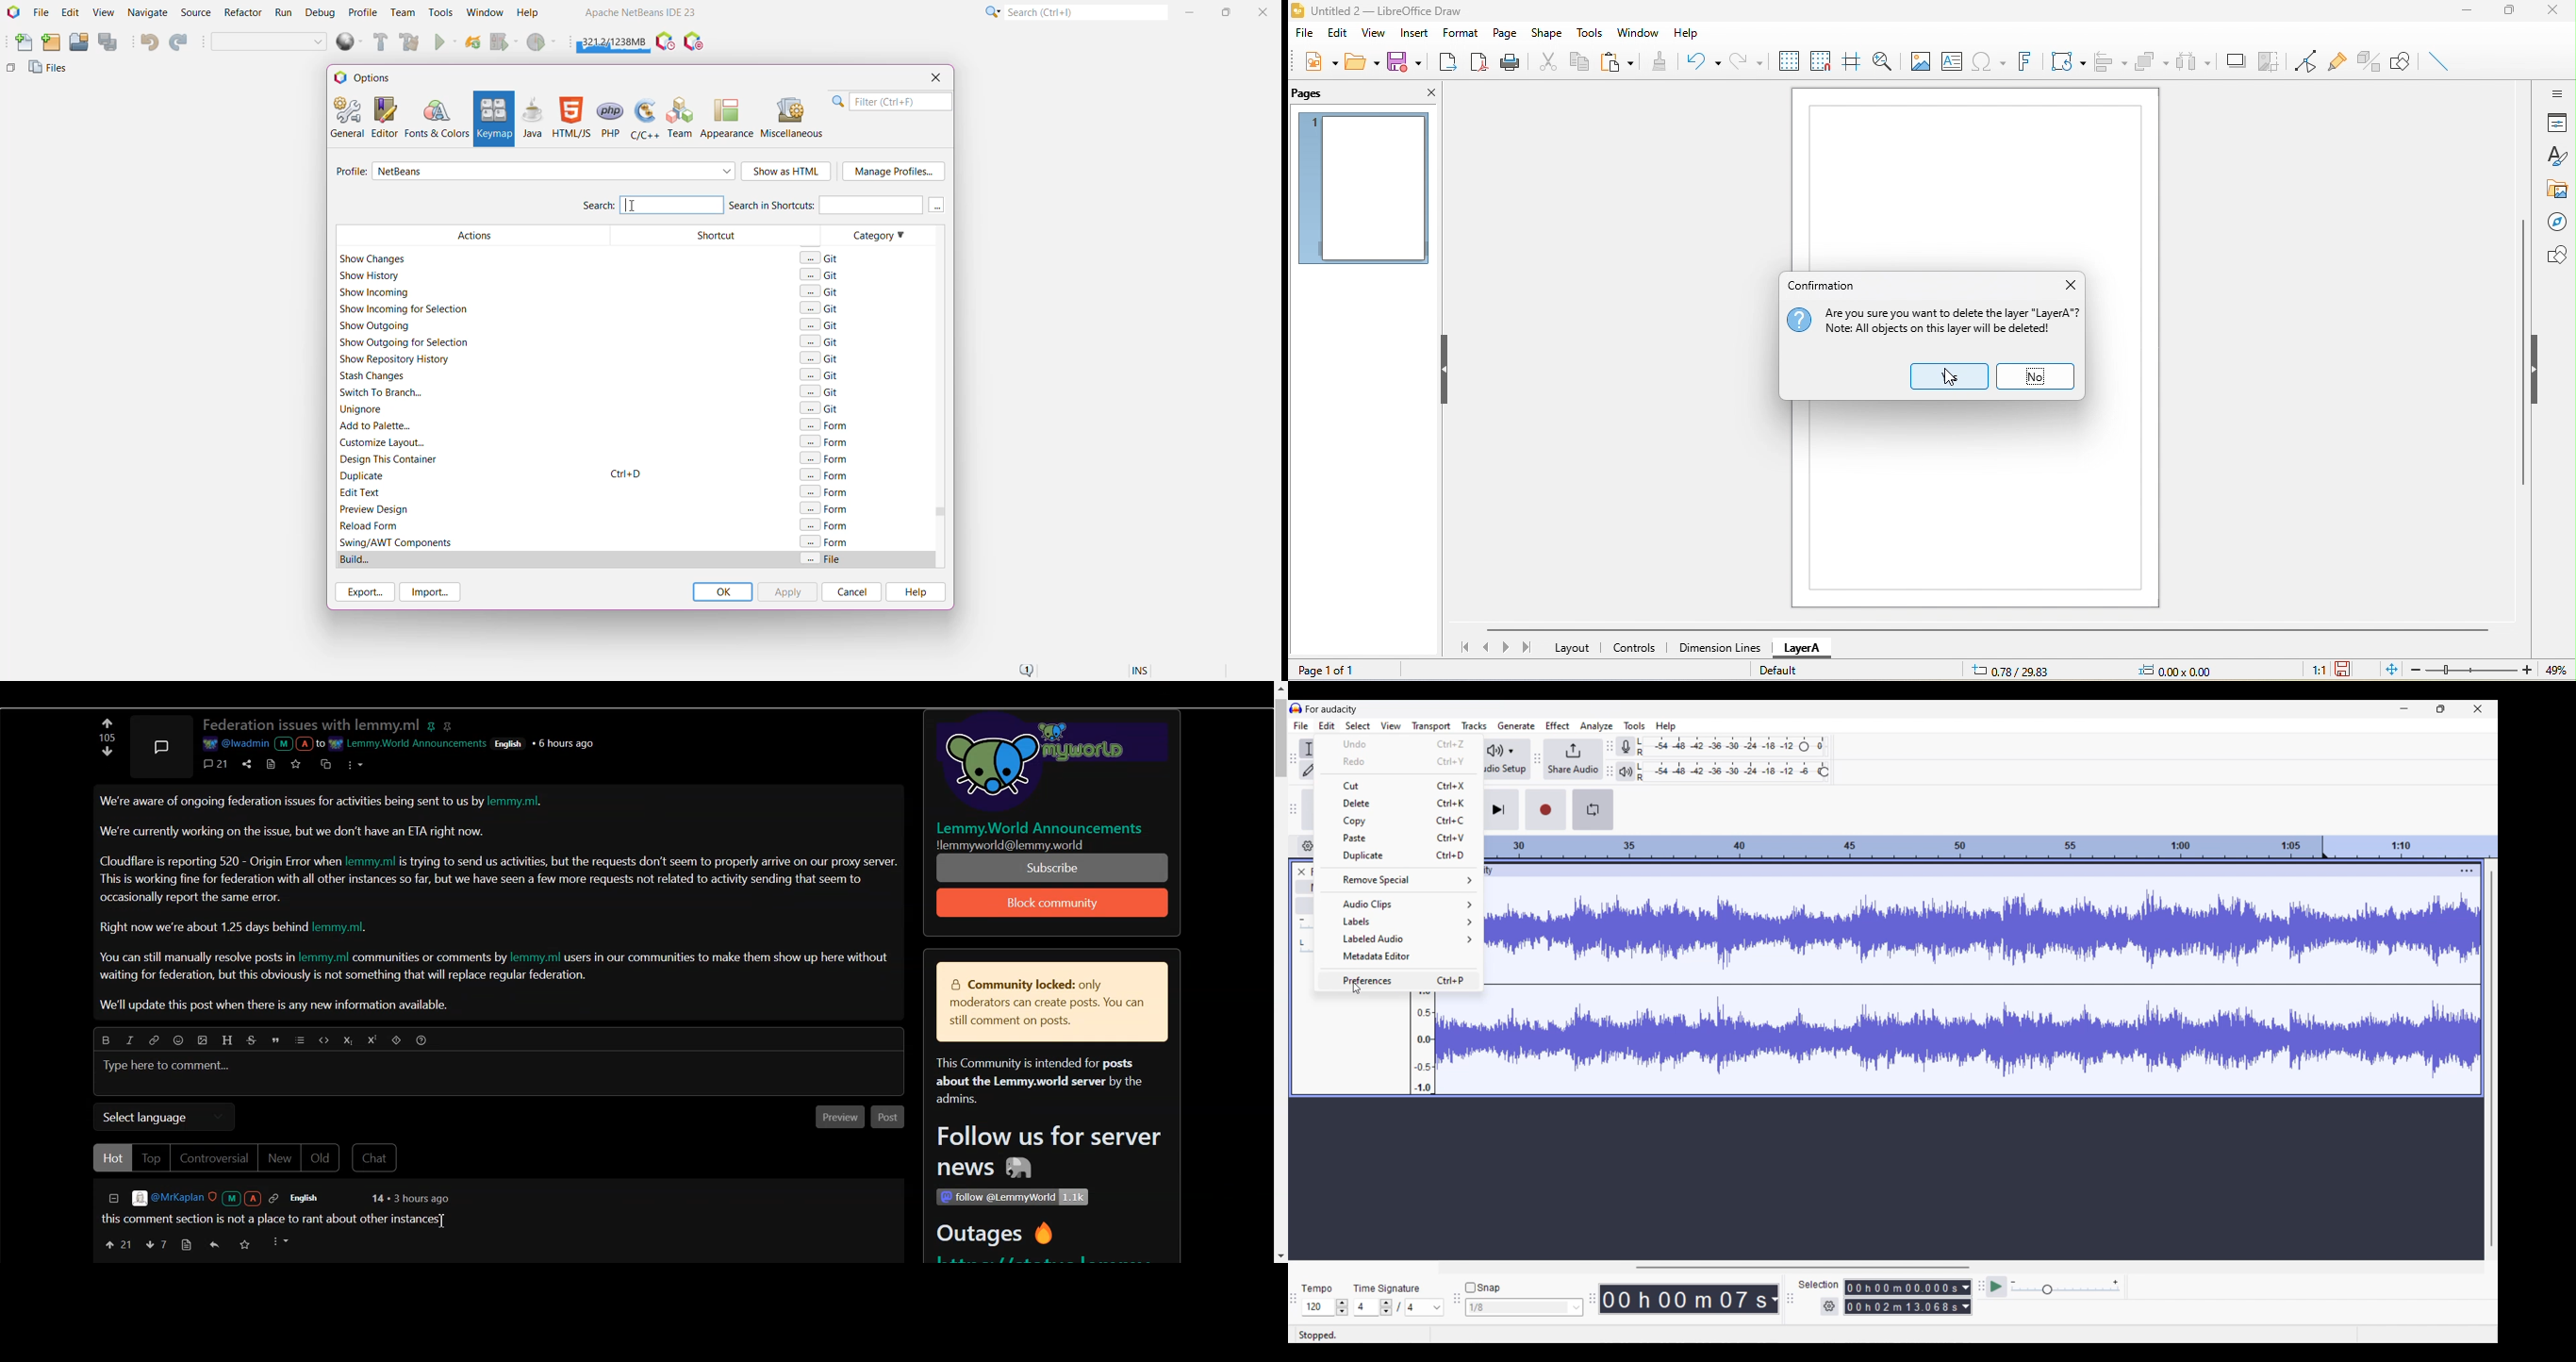 The image size is (2576, 1372). Describe the element at coordinates (1444, 61) in the screenshot. I see `export` at that location.